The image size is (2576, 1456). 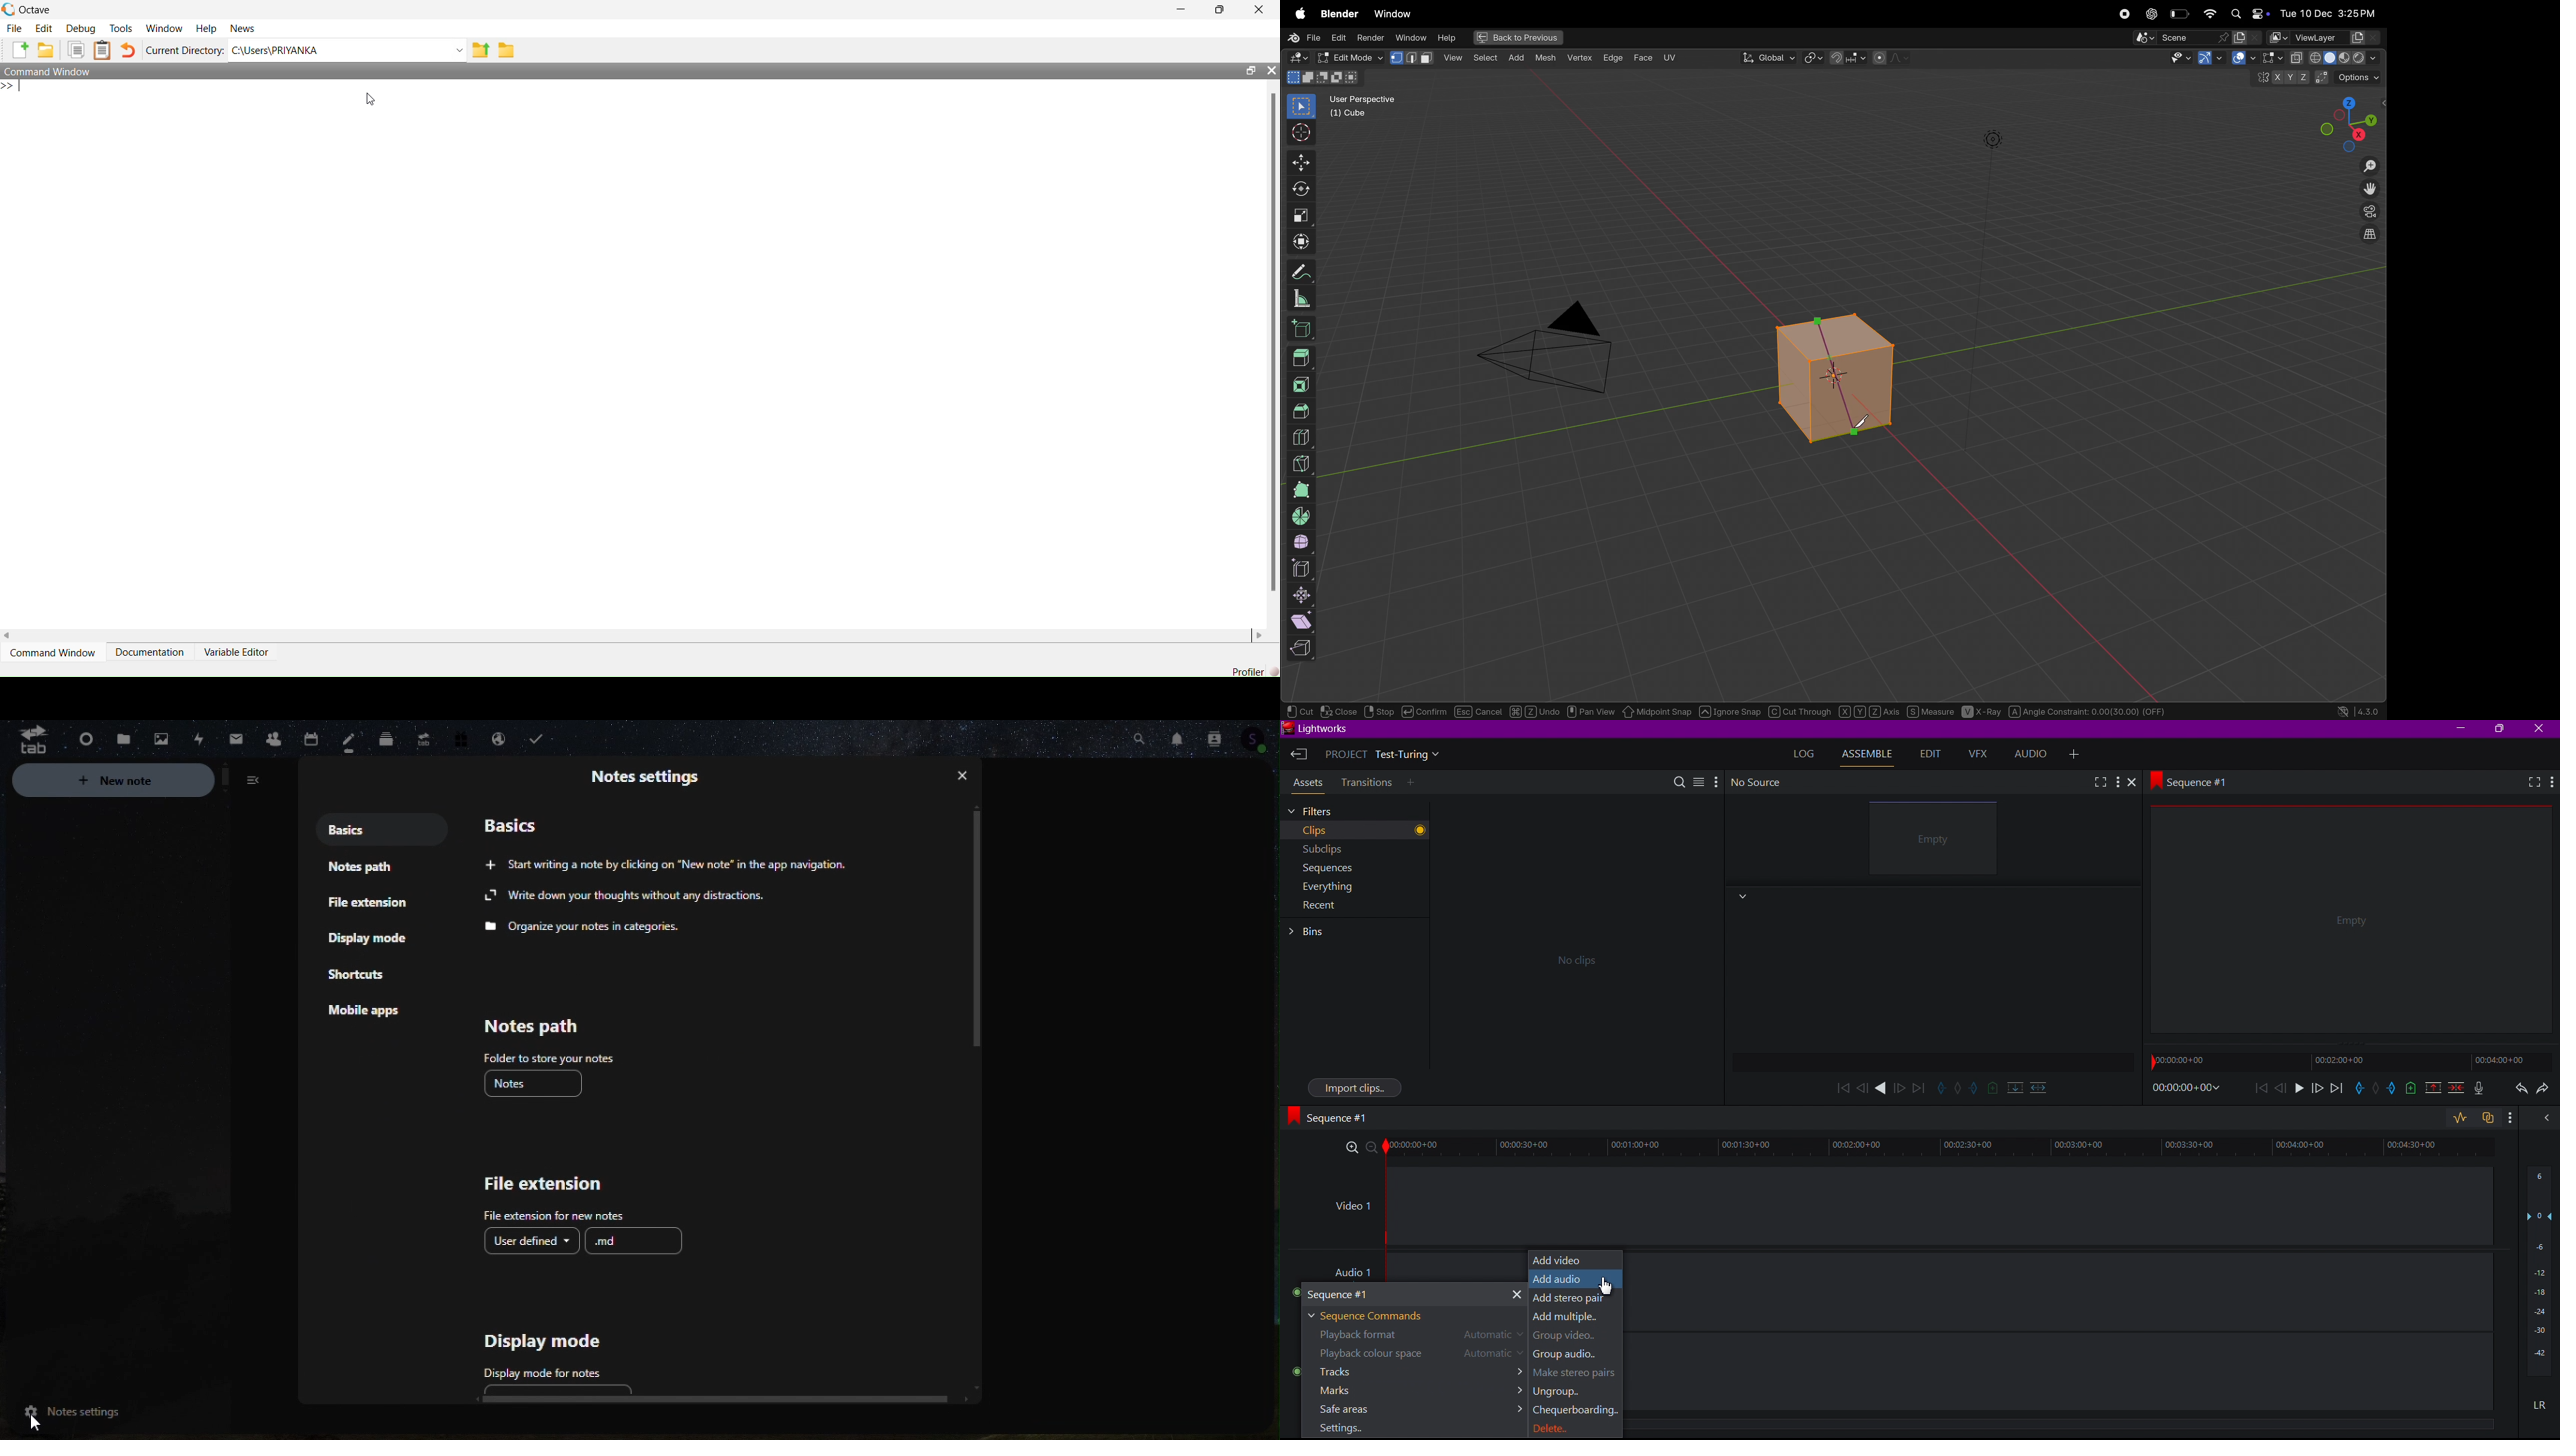 What do you see at coordinates (460, 50) in the screenshot?
I see `Drop-down ` at bounding box center [460, 50].